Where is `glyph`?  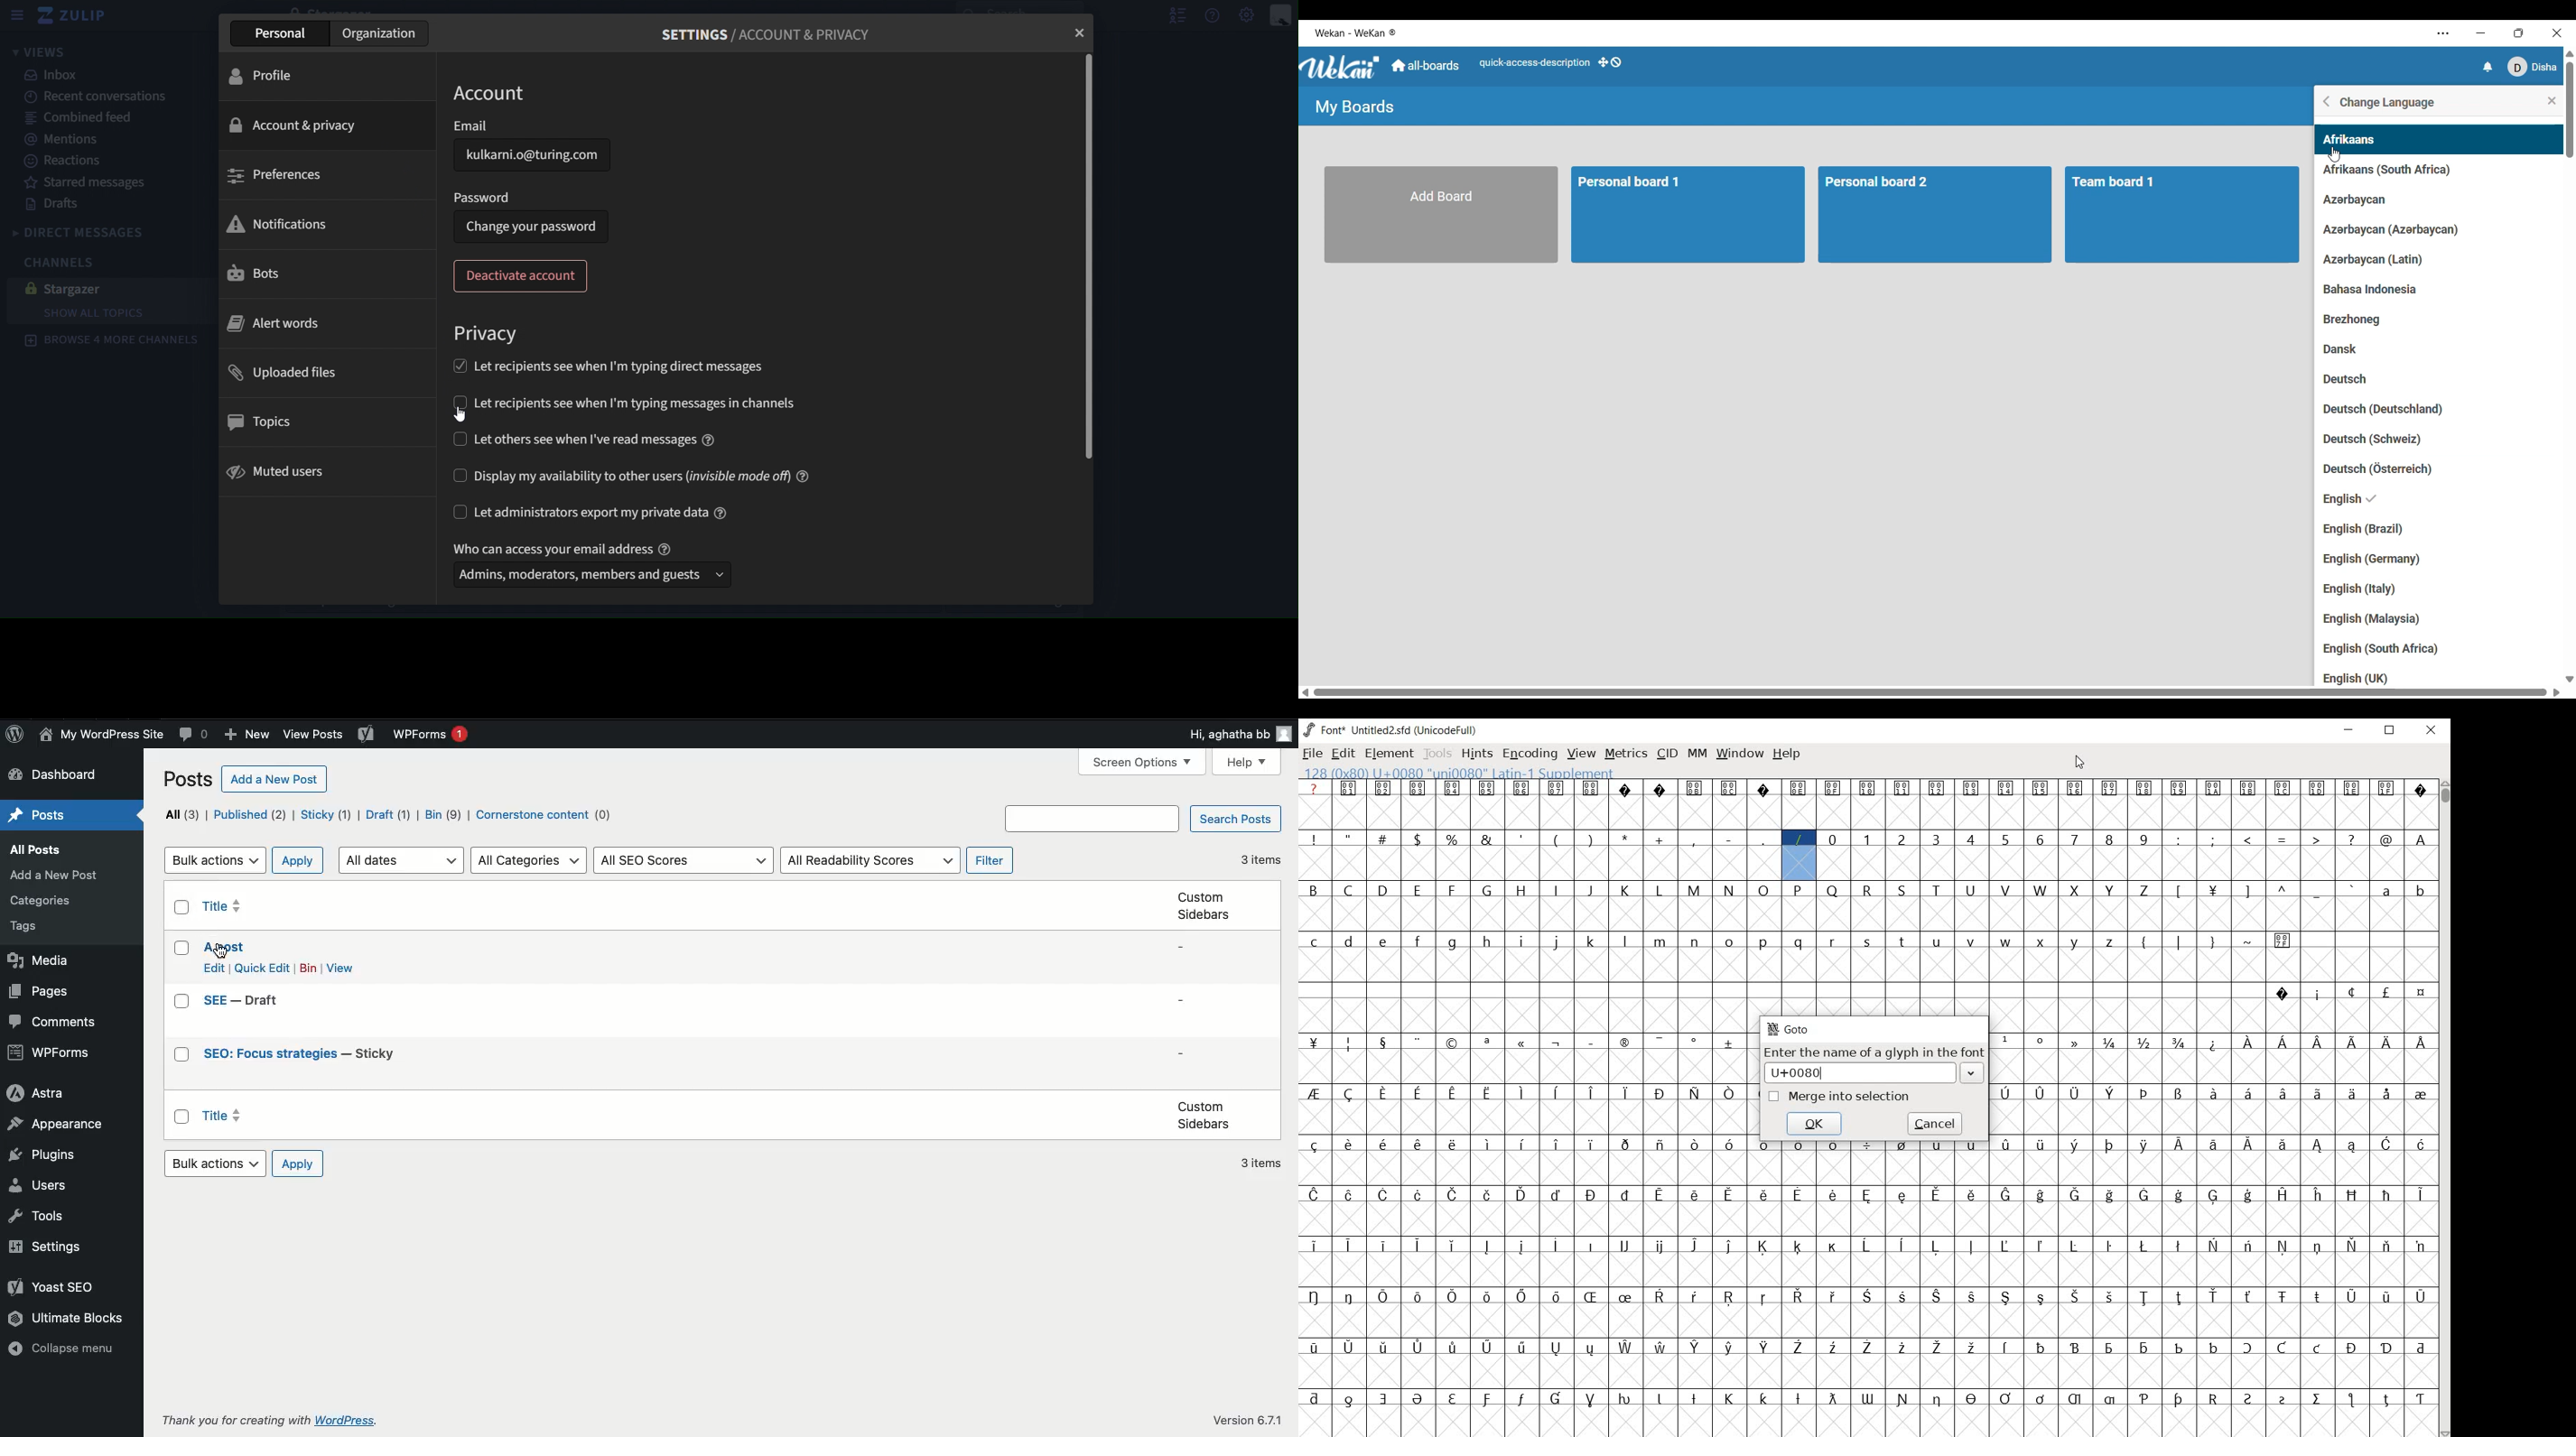
glyph is located at coordinates (1418, 1042).